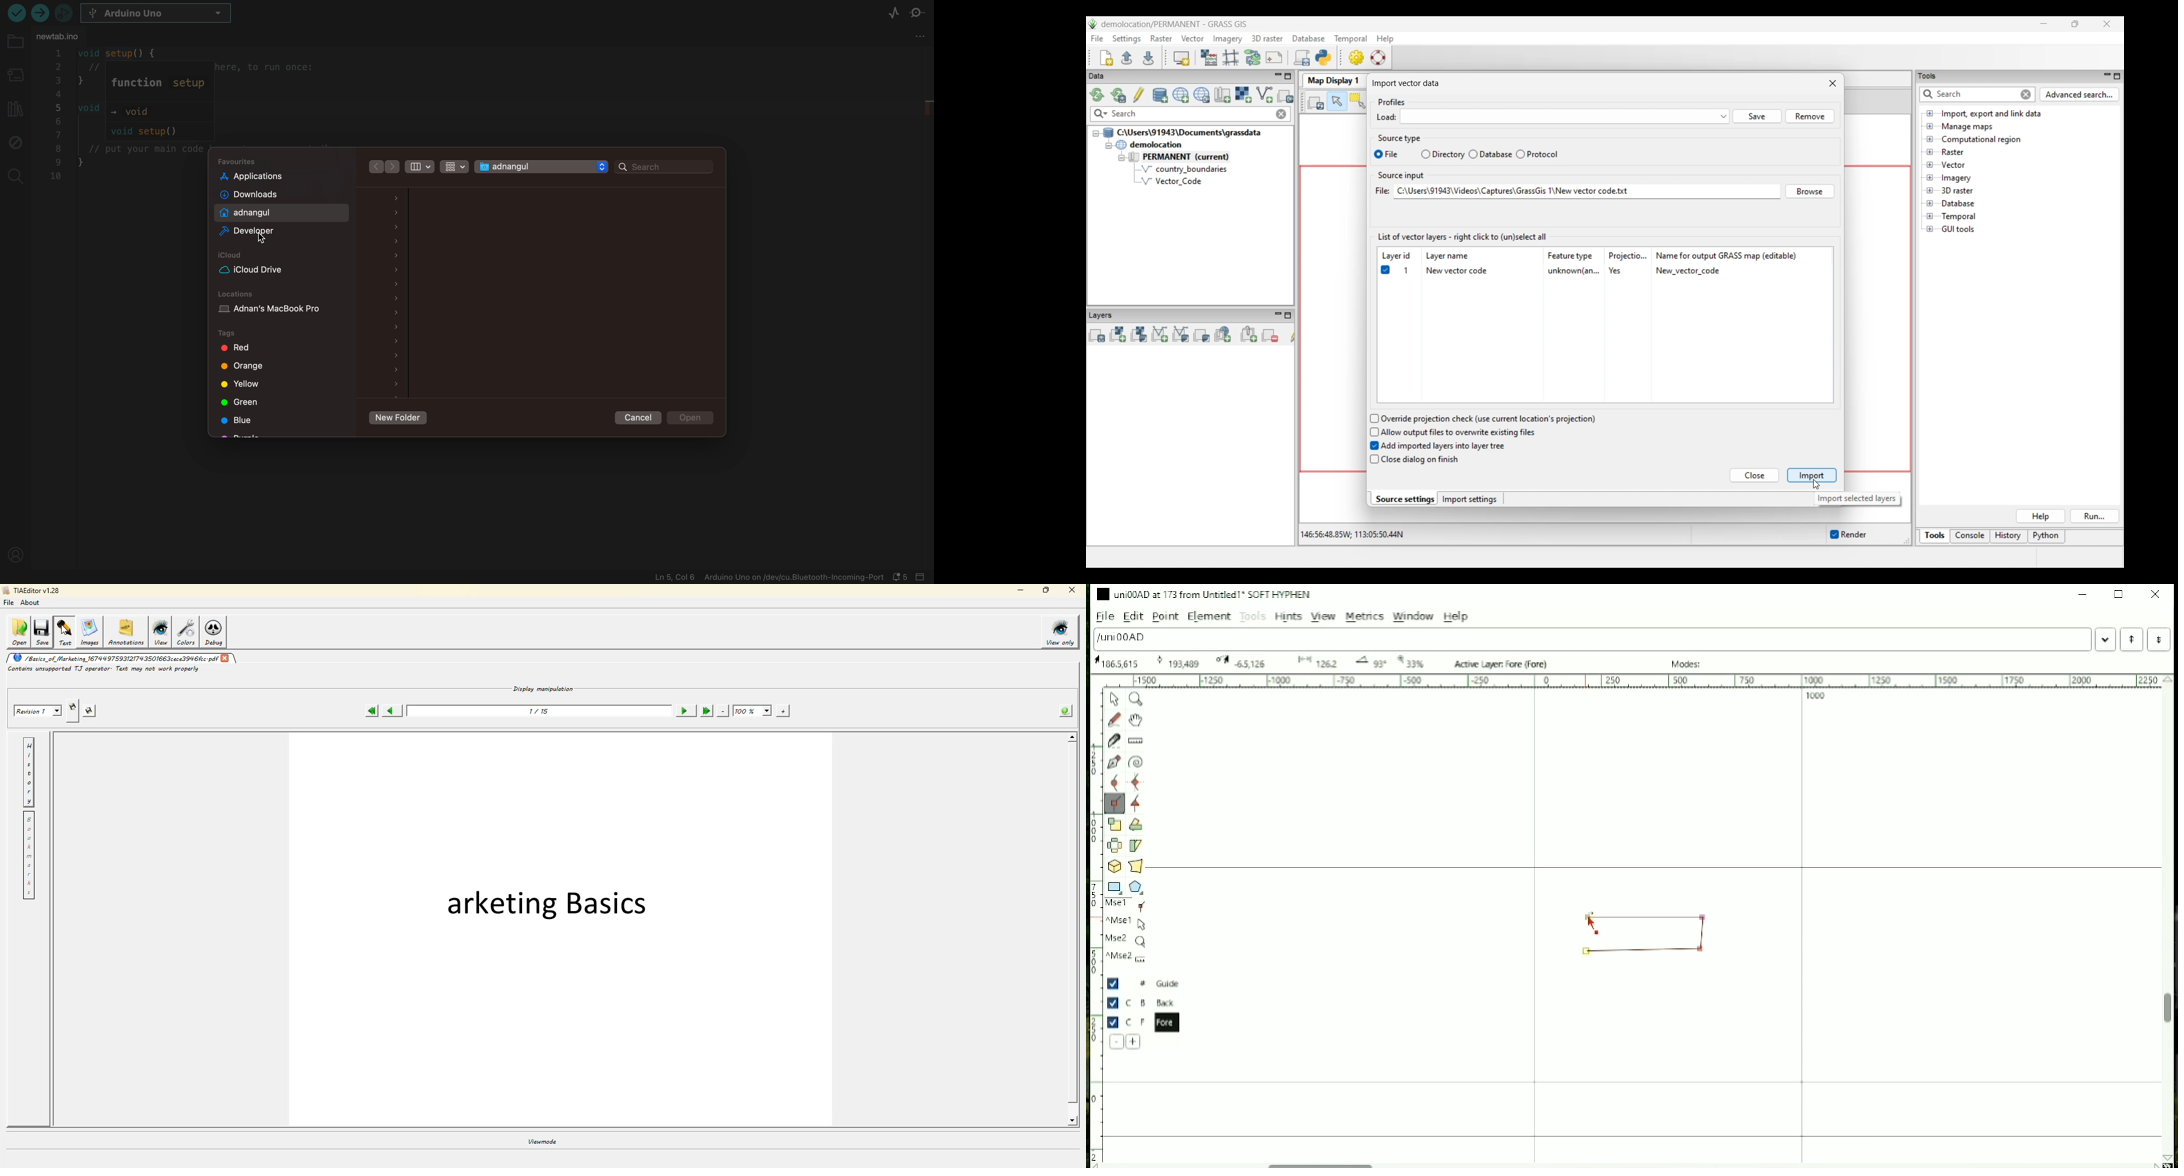  Describe the element at coordinates (894, 14) in the screenshot. I see `serial plotter` at that location.